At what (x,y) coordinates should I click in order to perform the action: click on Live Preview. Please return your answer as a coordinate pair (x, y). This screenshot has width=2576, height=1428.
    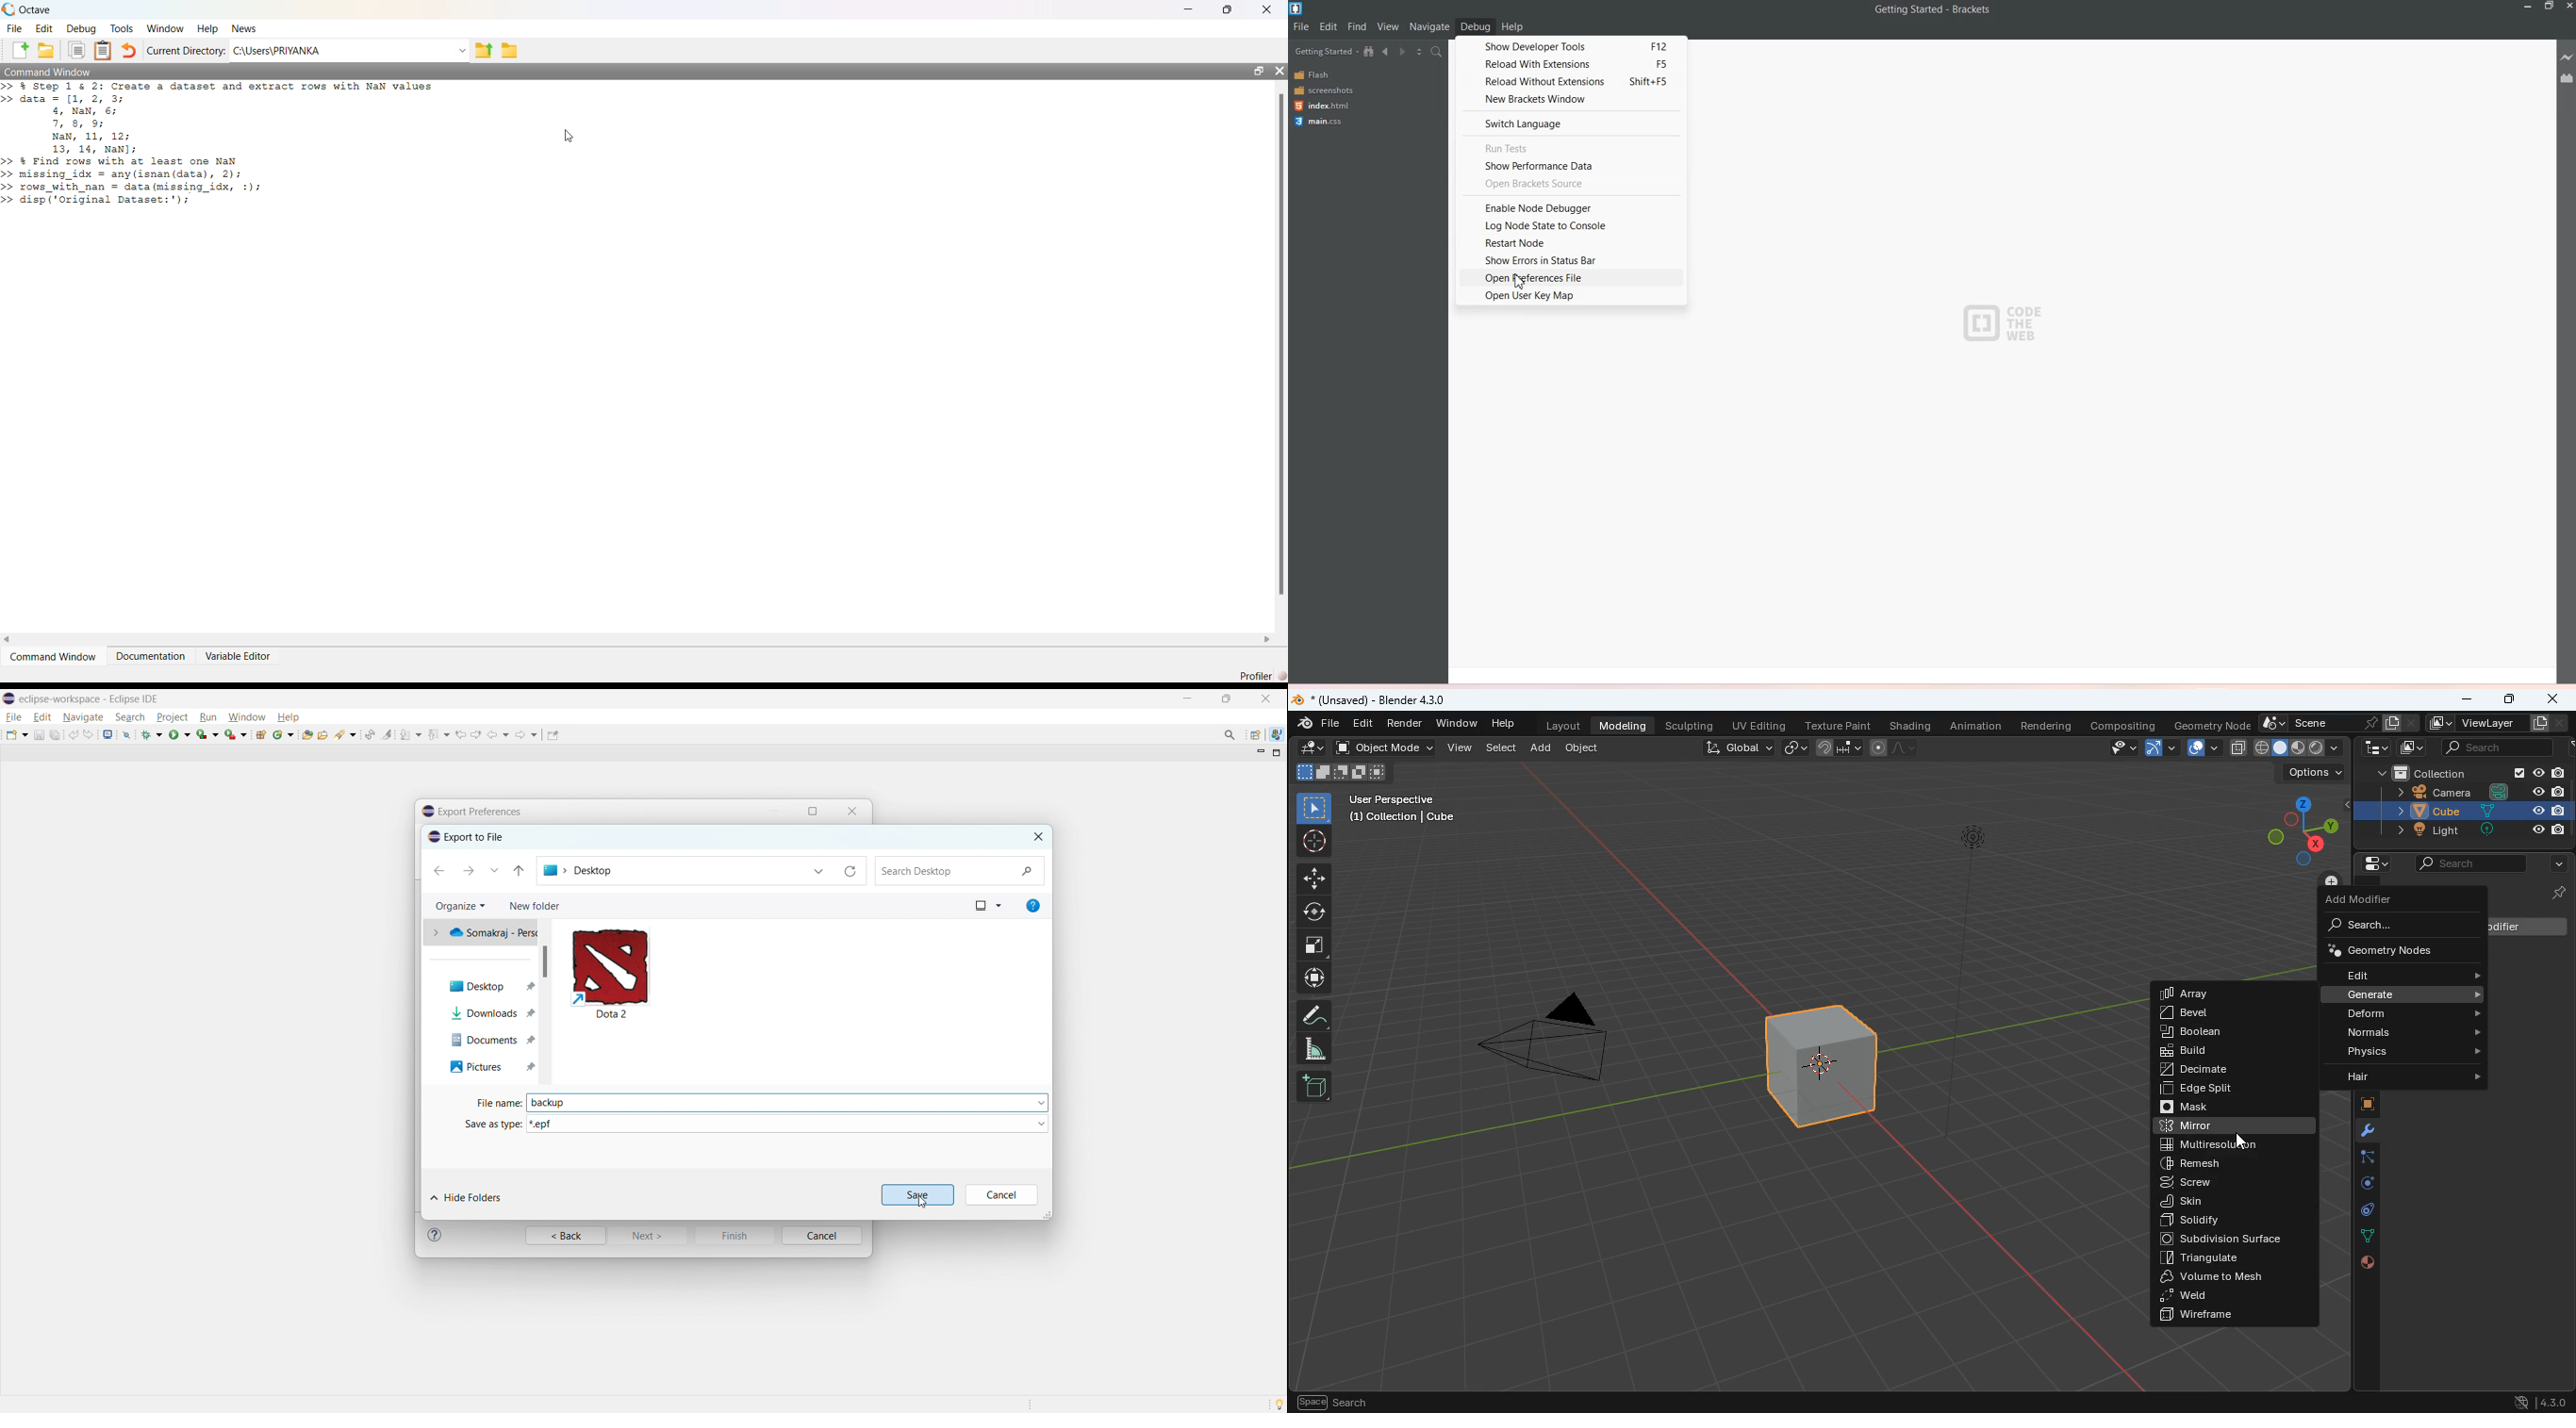
    Looking at the image, I should click on (2565, 58).